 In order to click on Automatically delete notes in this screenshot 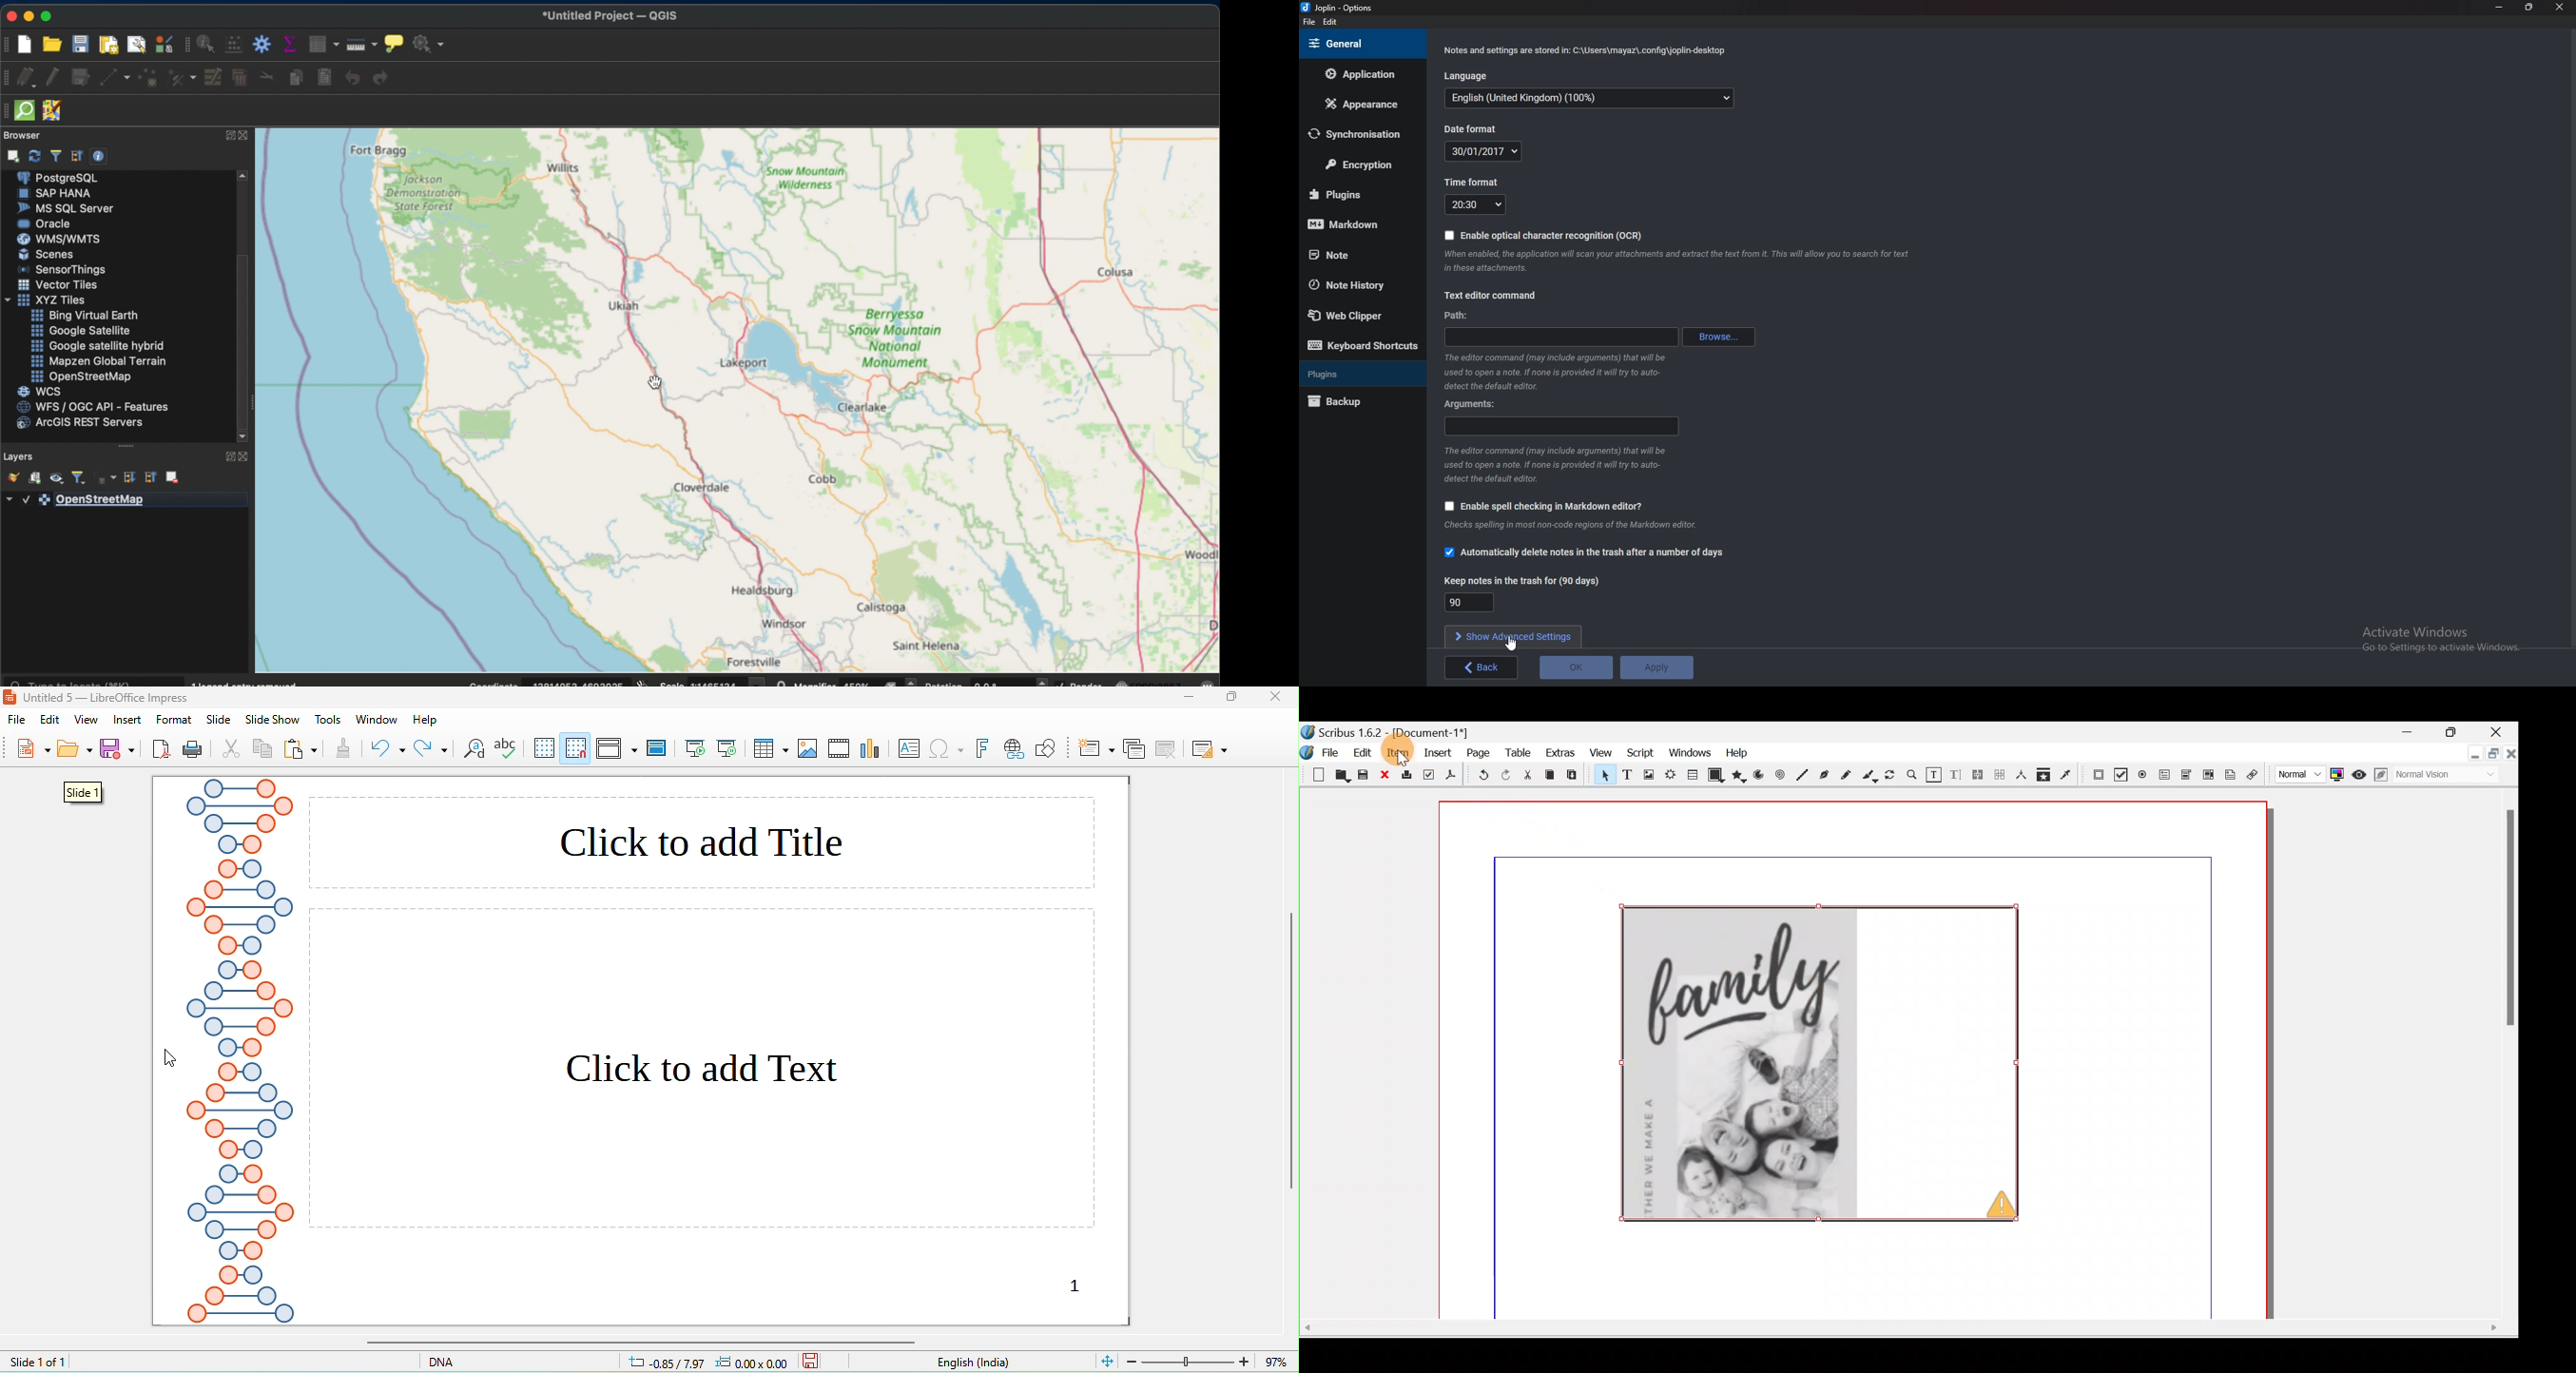, I will do `click(1586, 553)`.